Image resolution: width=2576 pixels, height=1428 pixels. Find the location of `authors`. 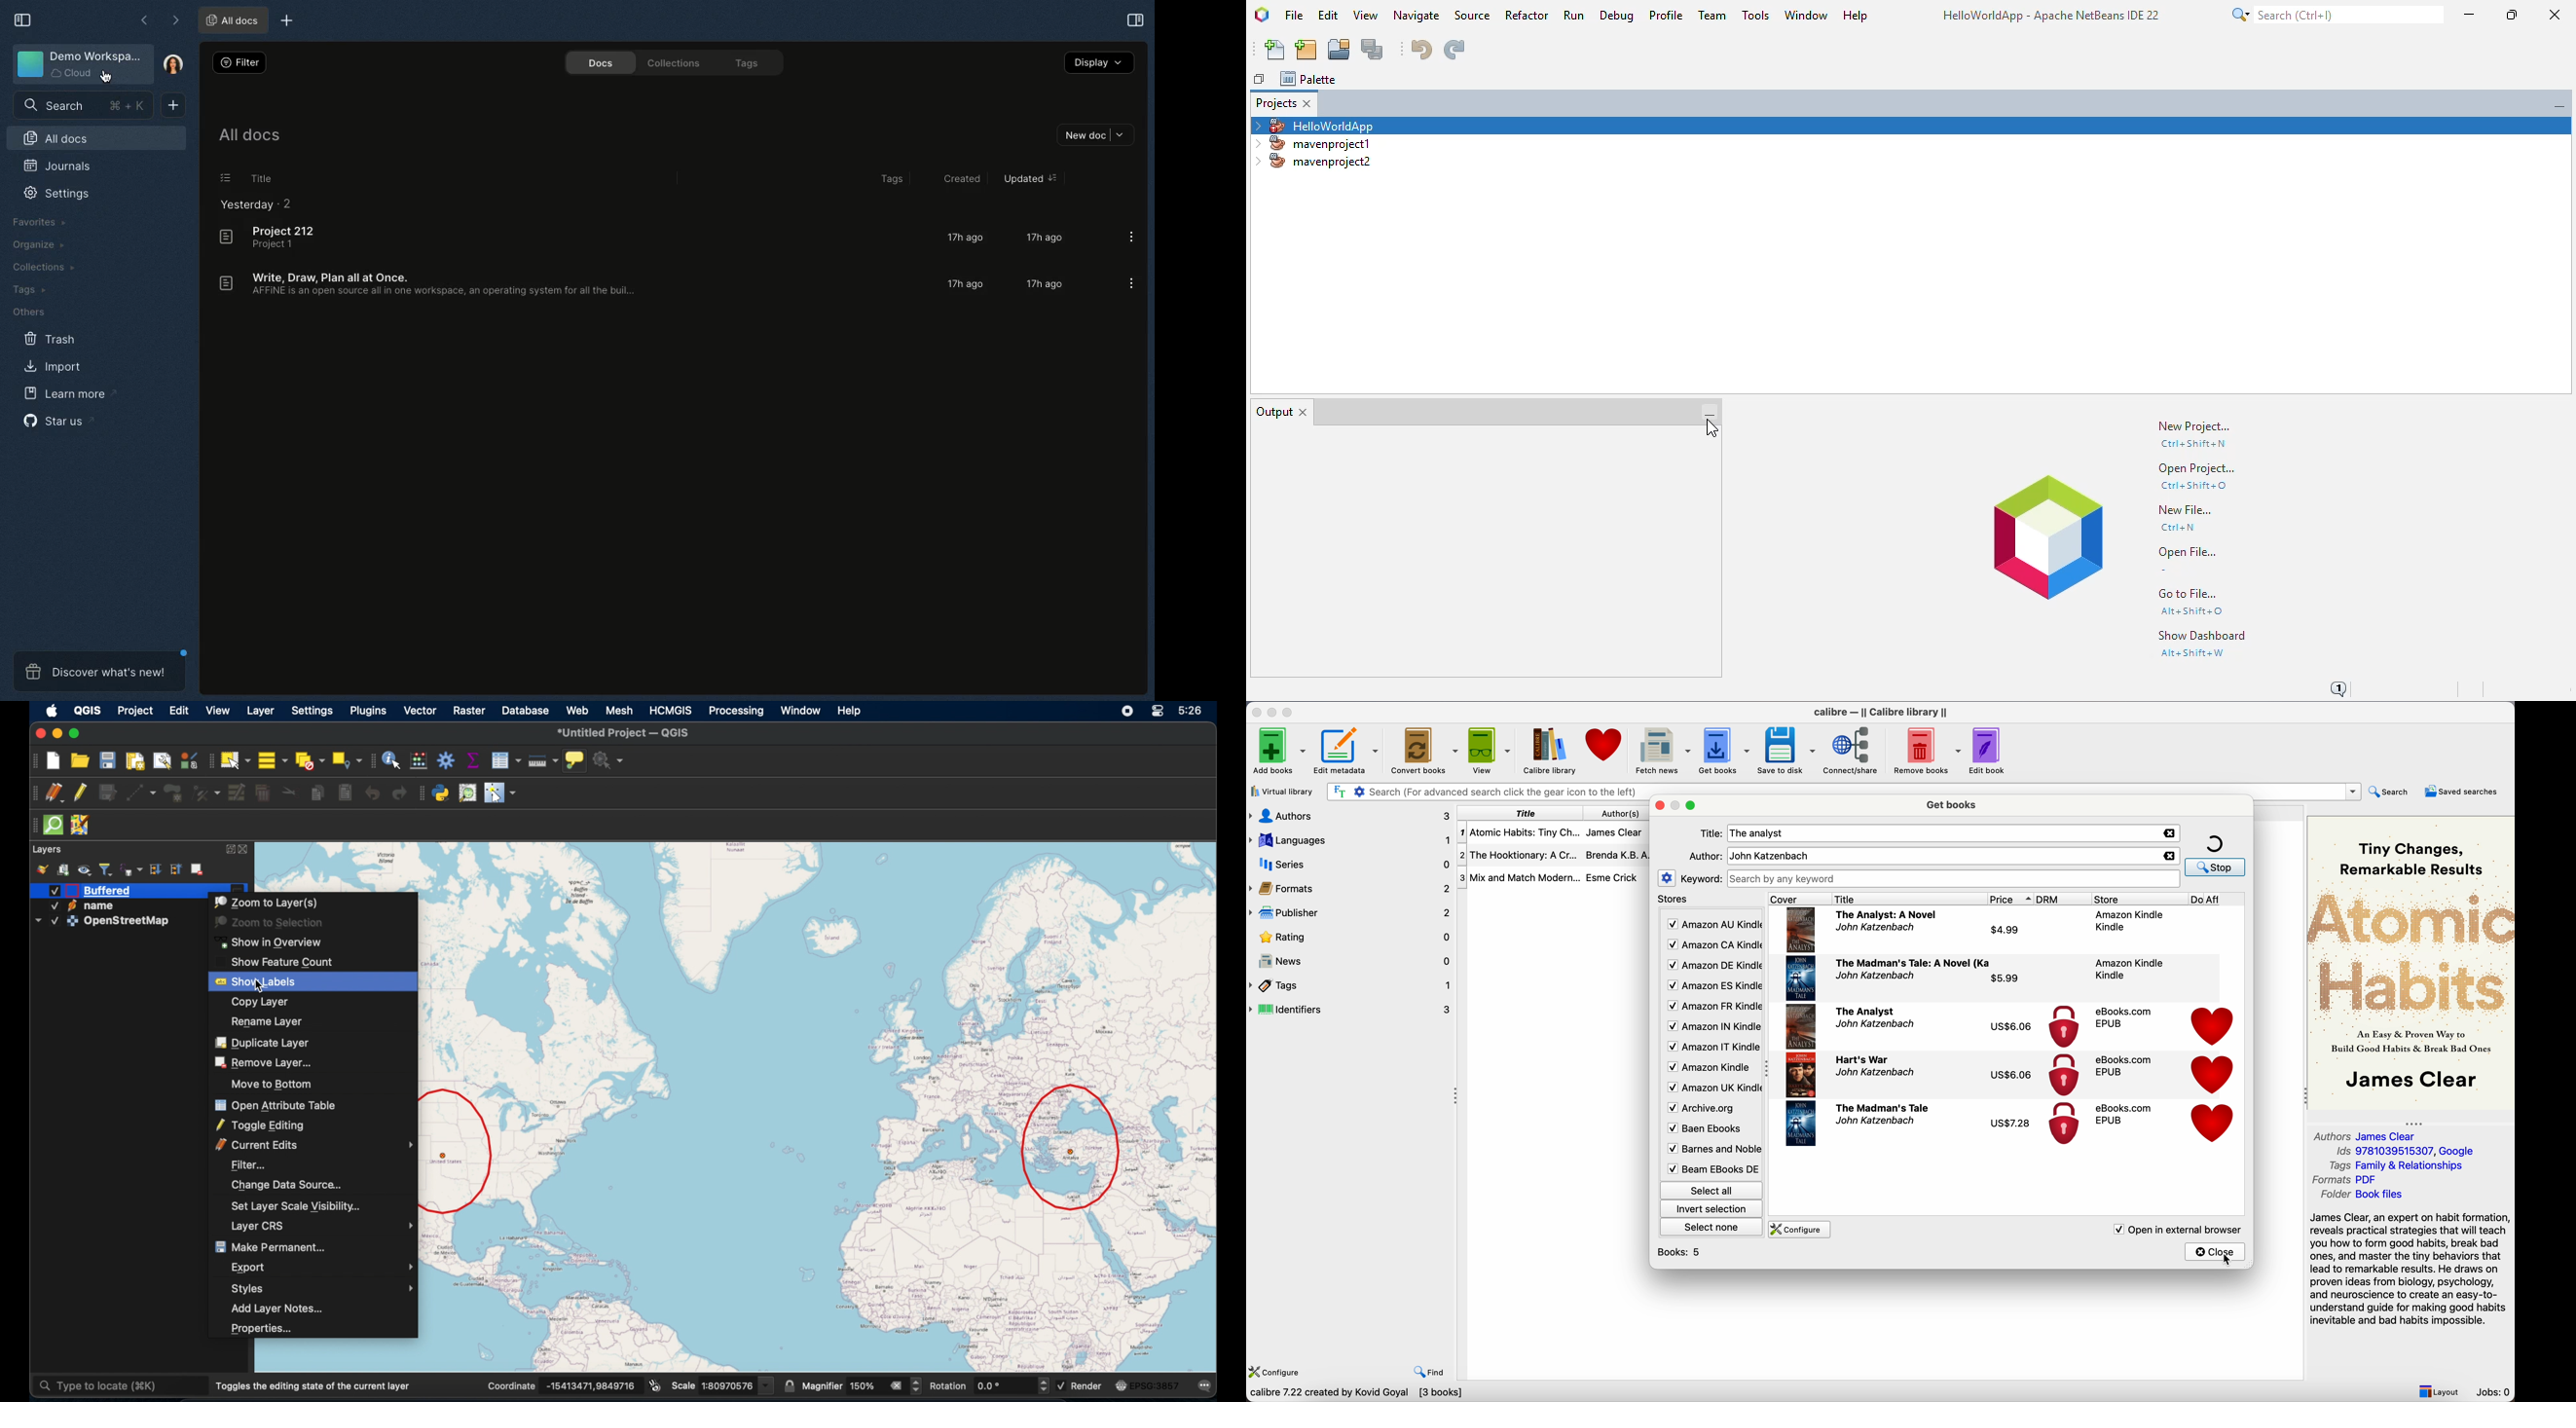

authors is located at coordinates (1352, 815).